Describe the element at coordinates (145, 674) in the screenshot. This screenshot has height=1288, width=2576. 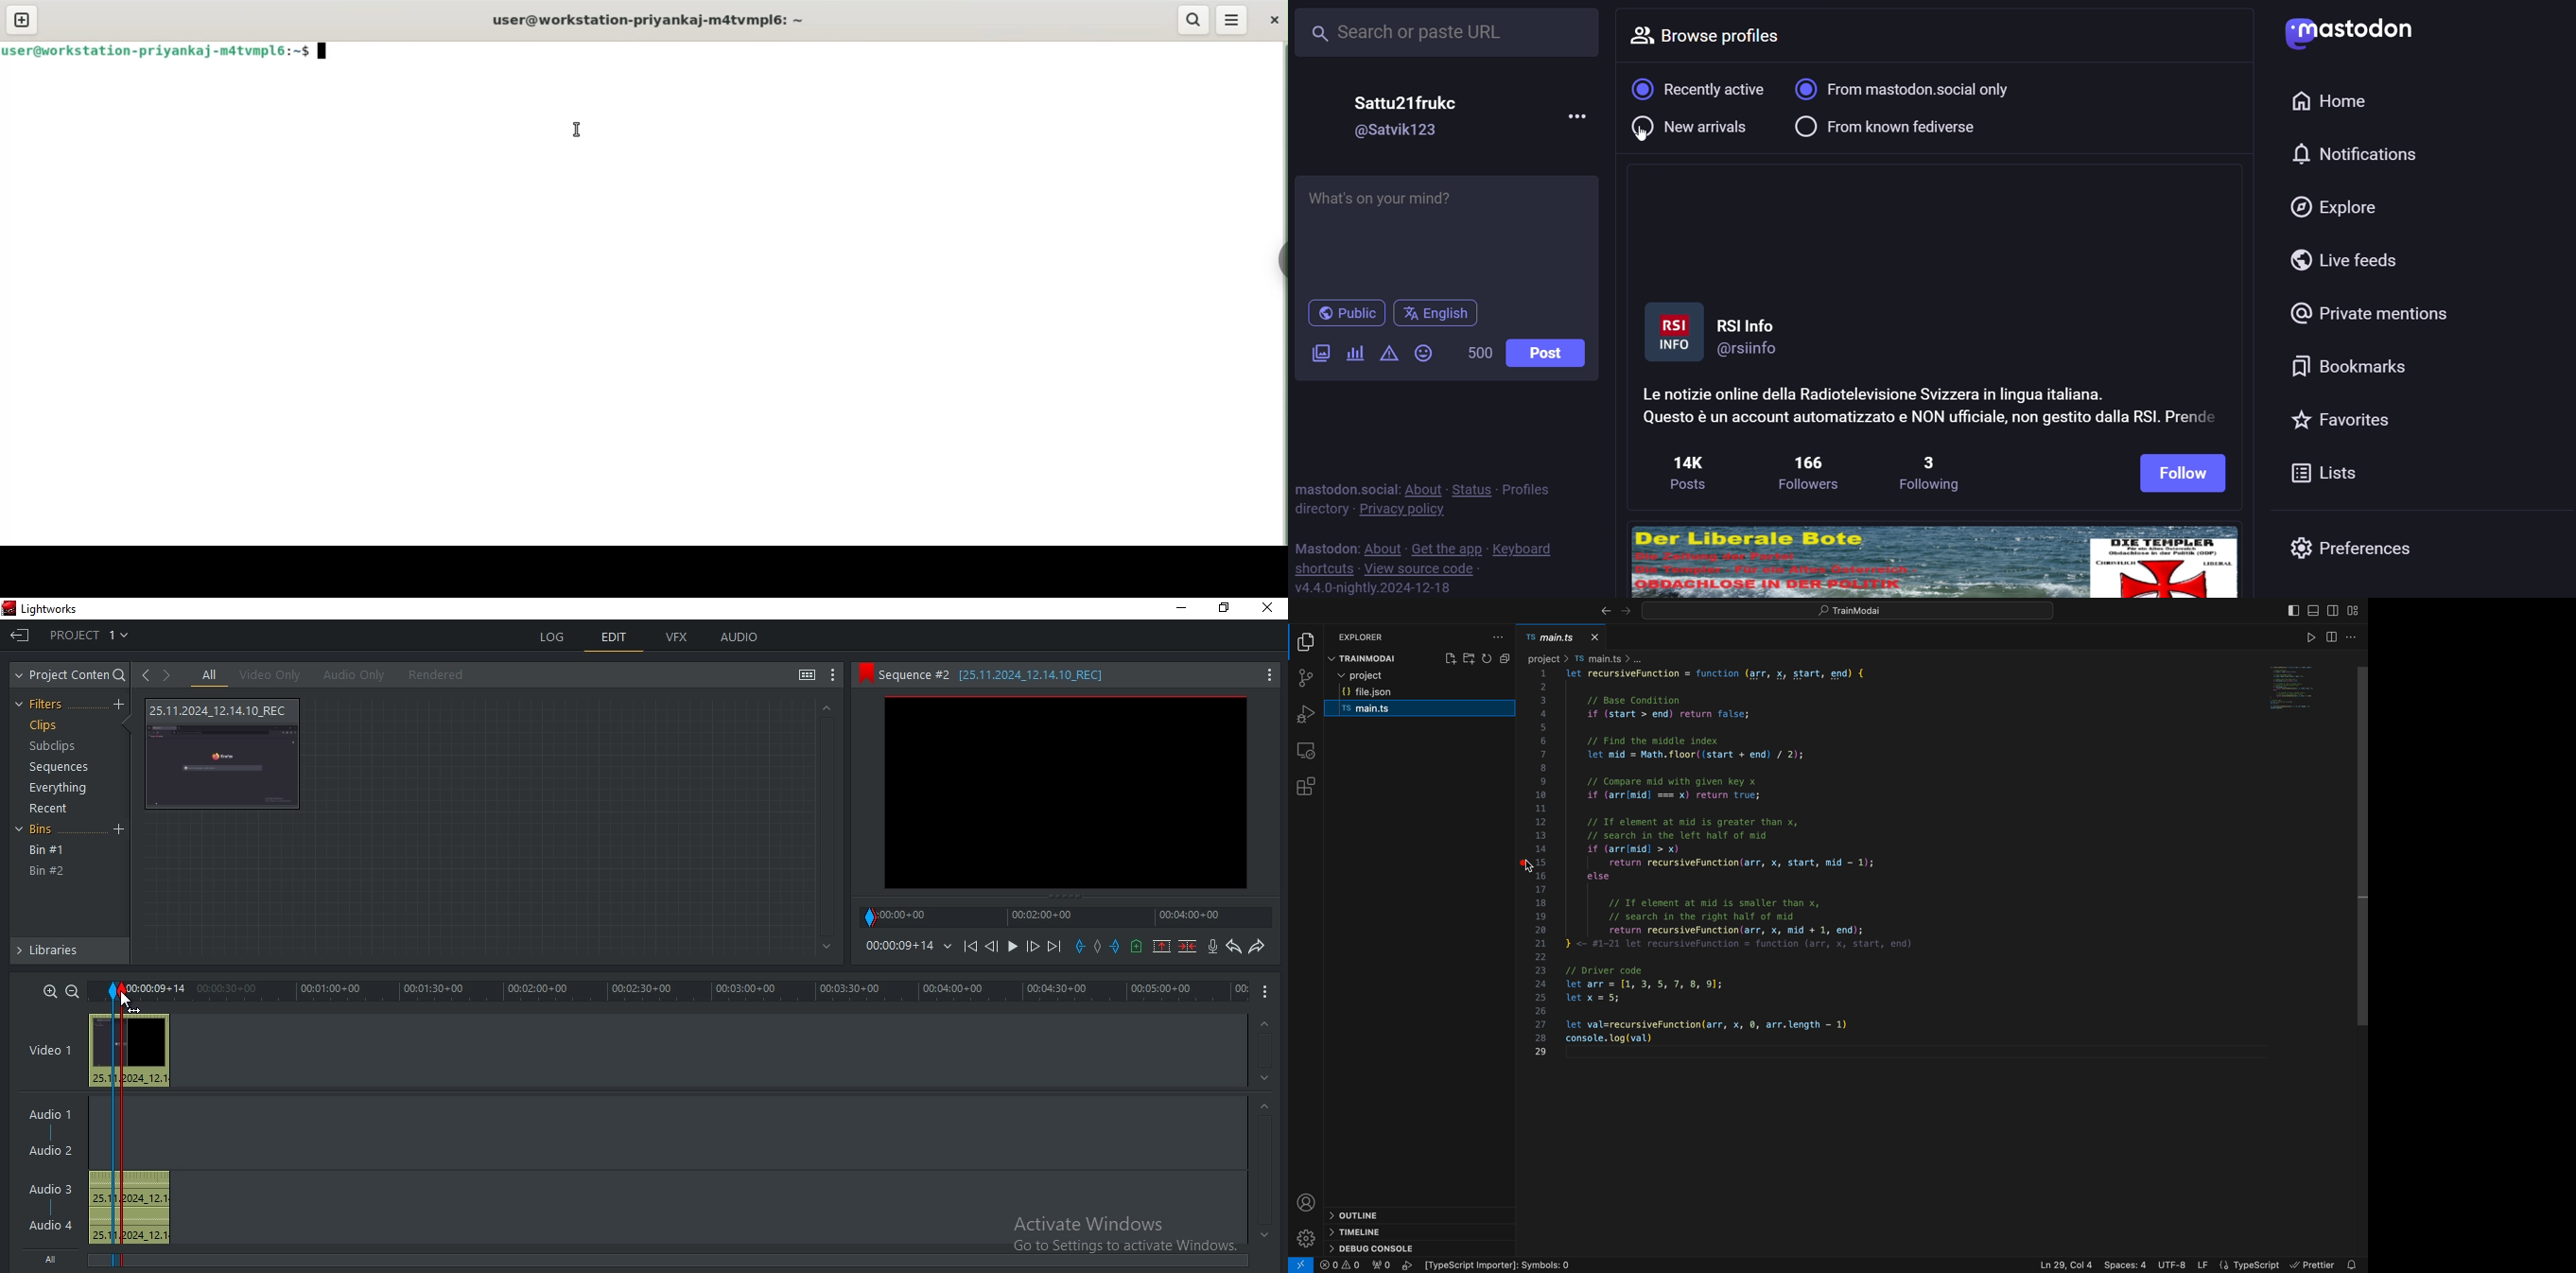
I see `go to previous viewed clip` at that location.